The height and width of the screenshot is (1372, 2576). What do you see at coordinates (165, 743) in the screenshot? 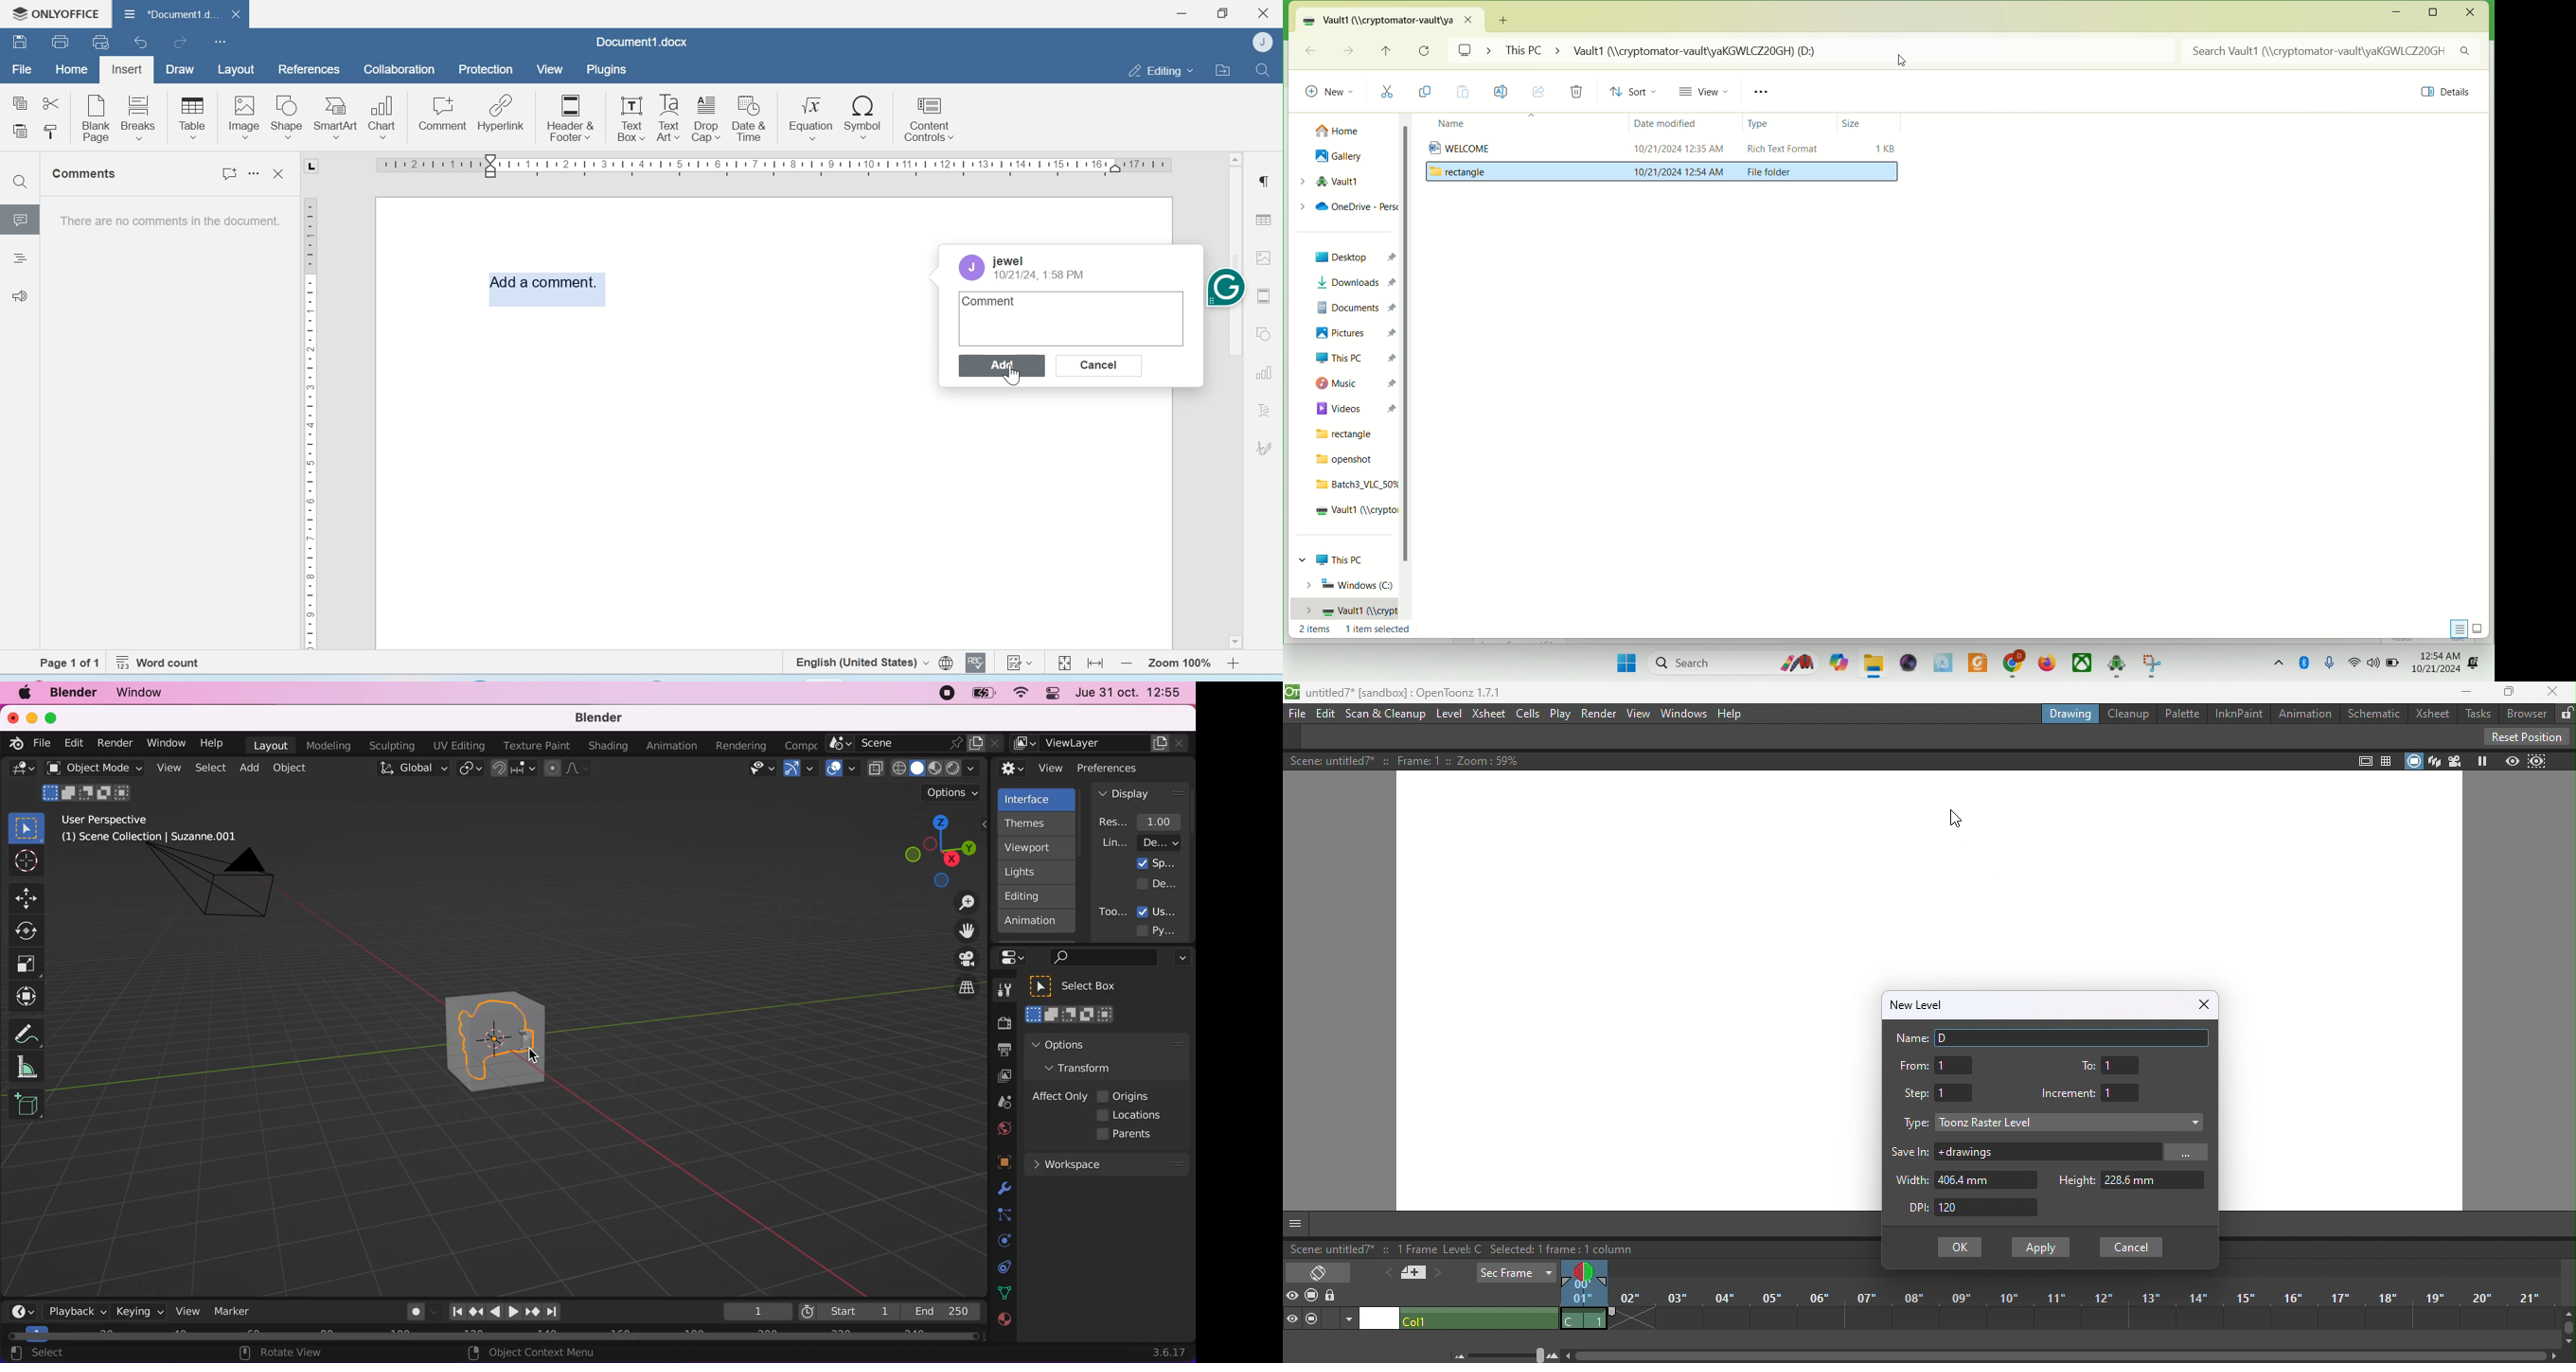
I see `window` at bounding box center [165, 743].